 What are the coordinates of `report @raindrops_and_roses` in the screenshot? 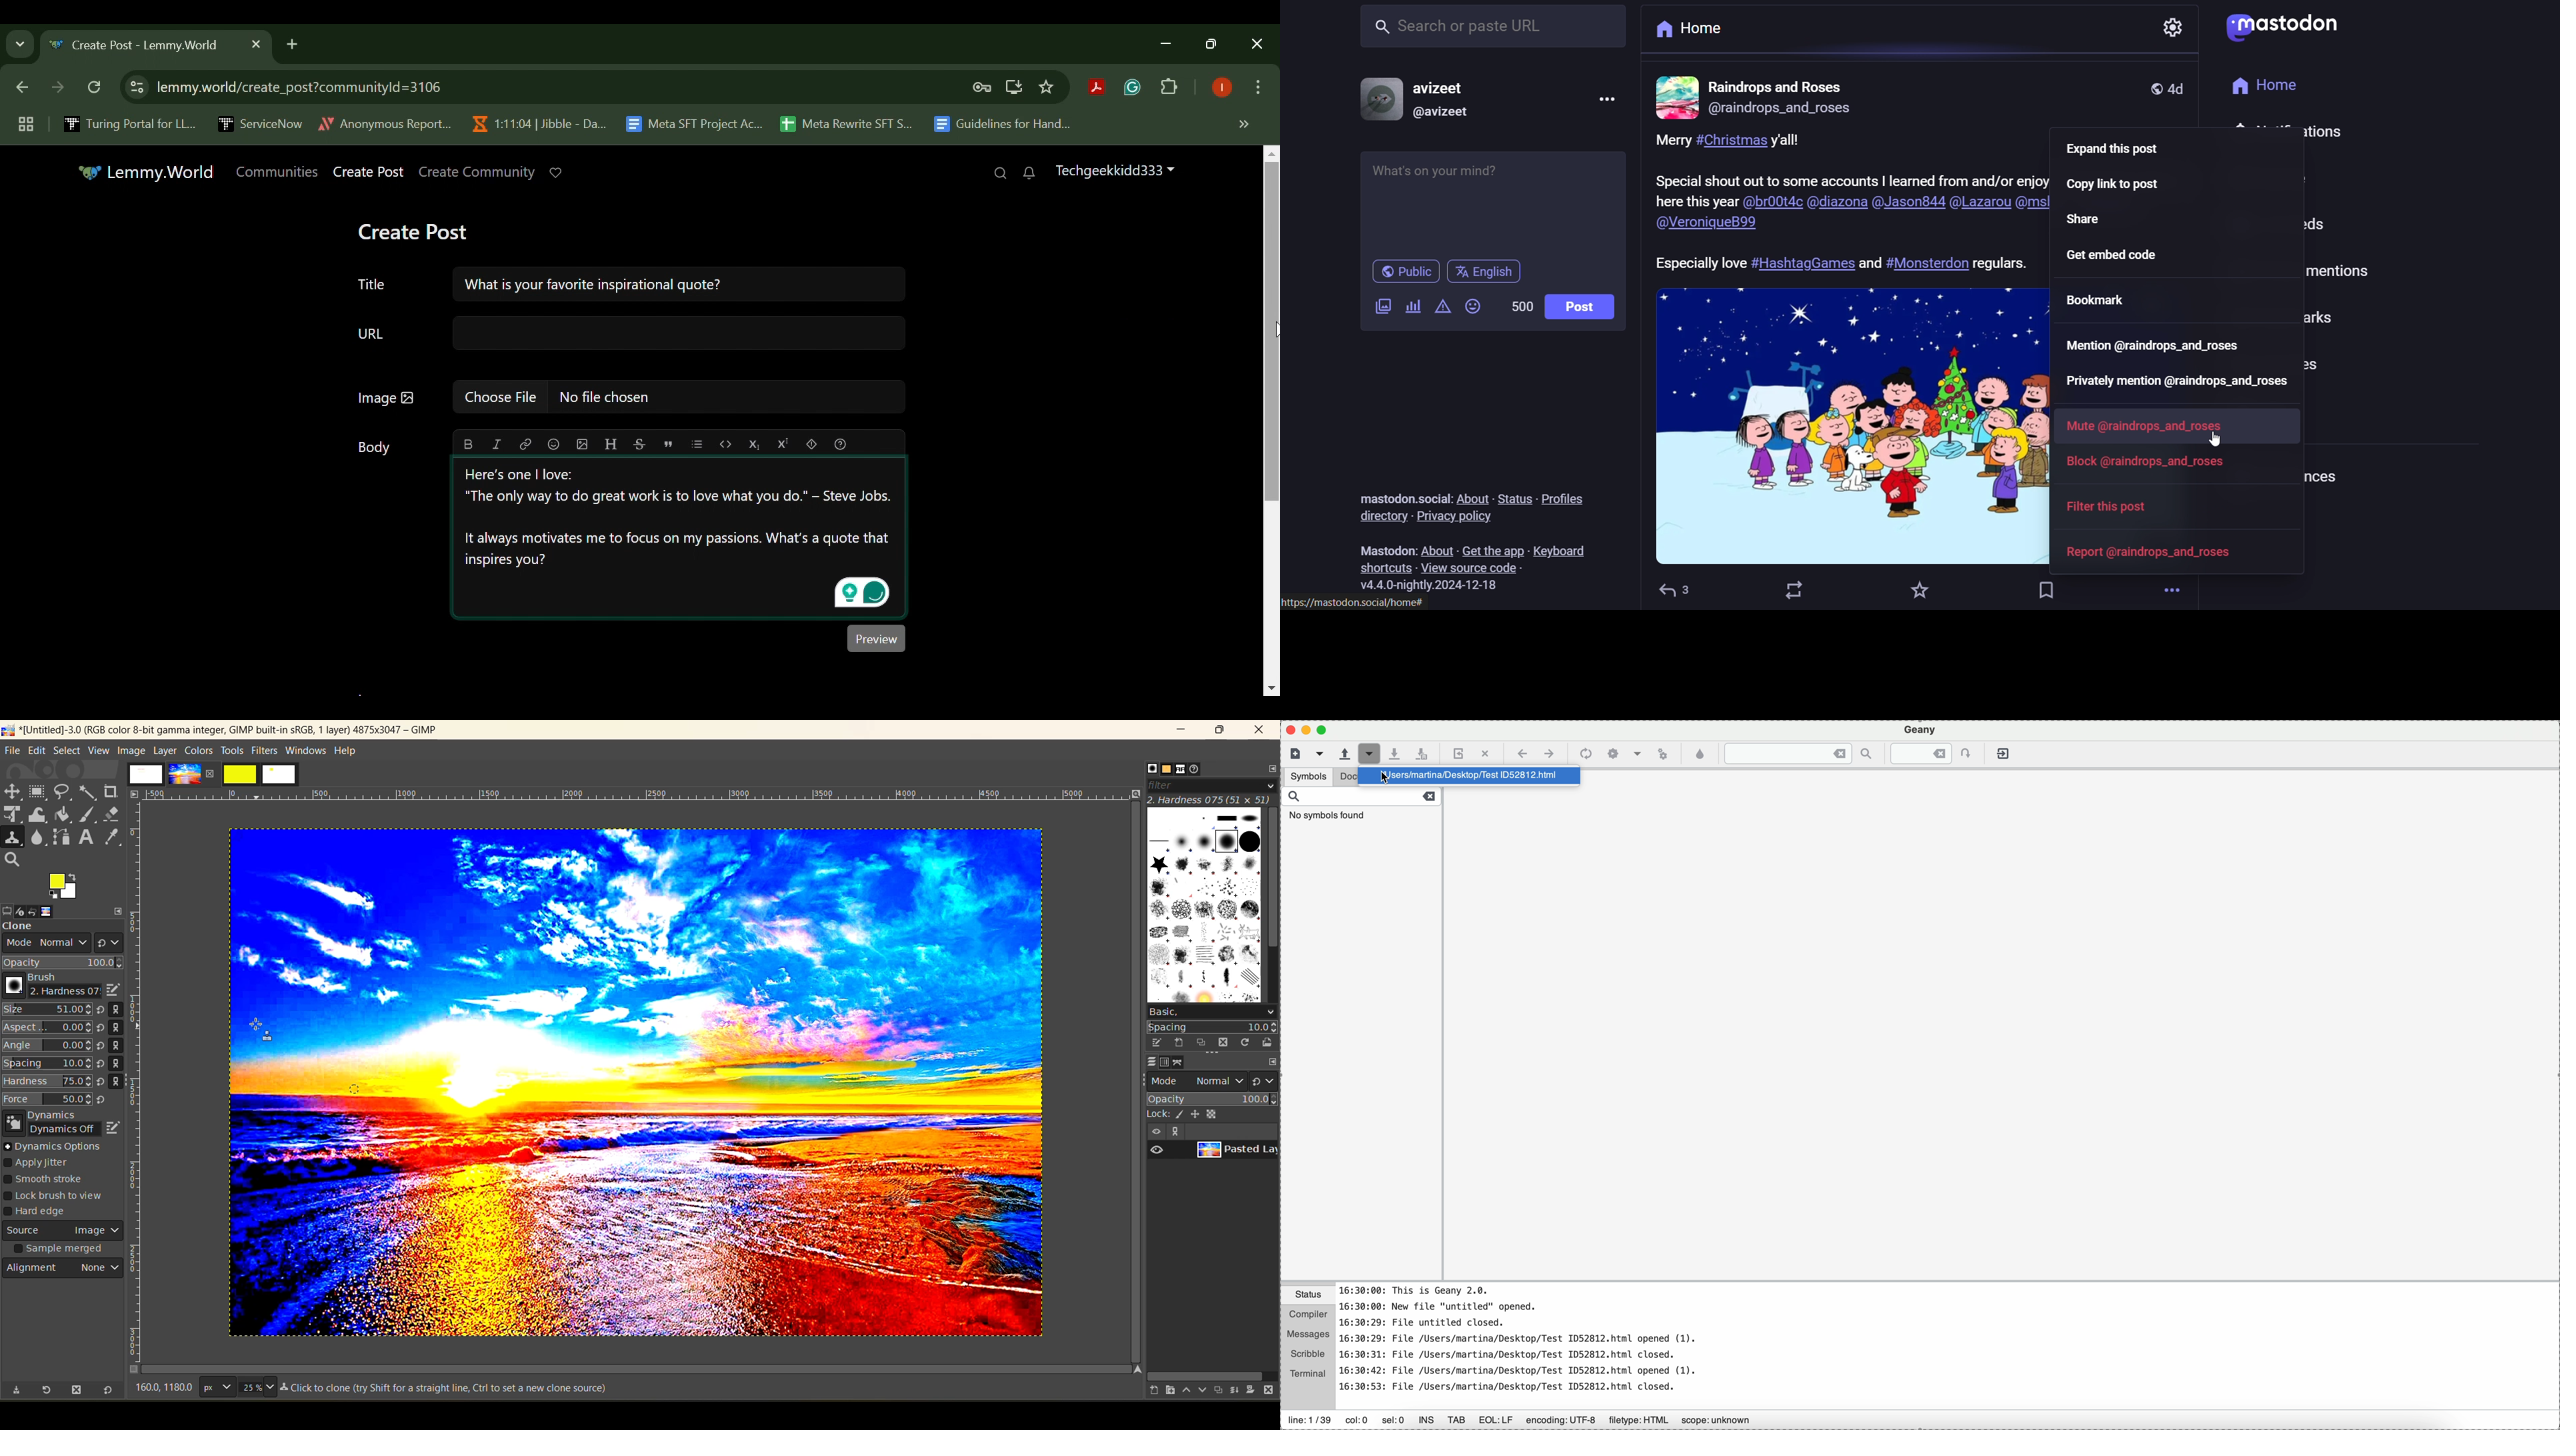 It's located at (2130, 551).